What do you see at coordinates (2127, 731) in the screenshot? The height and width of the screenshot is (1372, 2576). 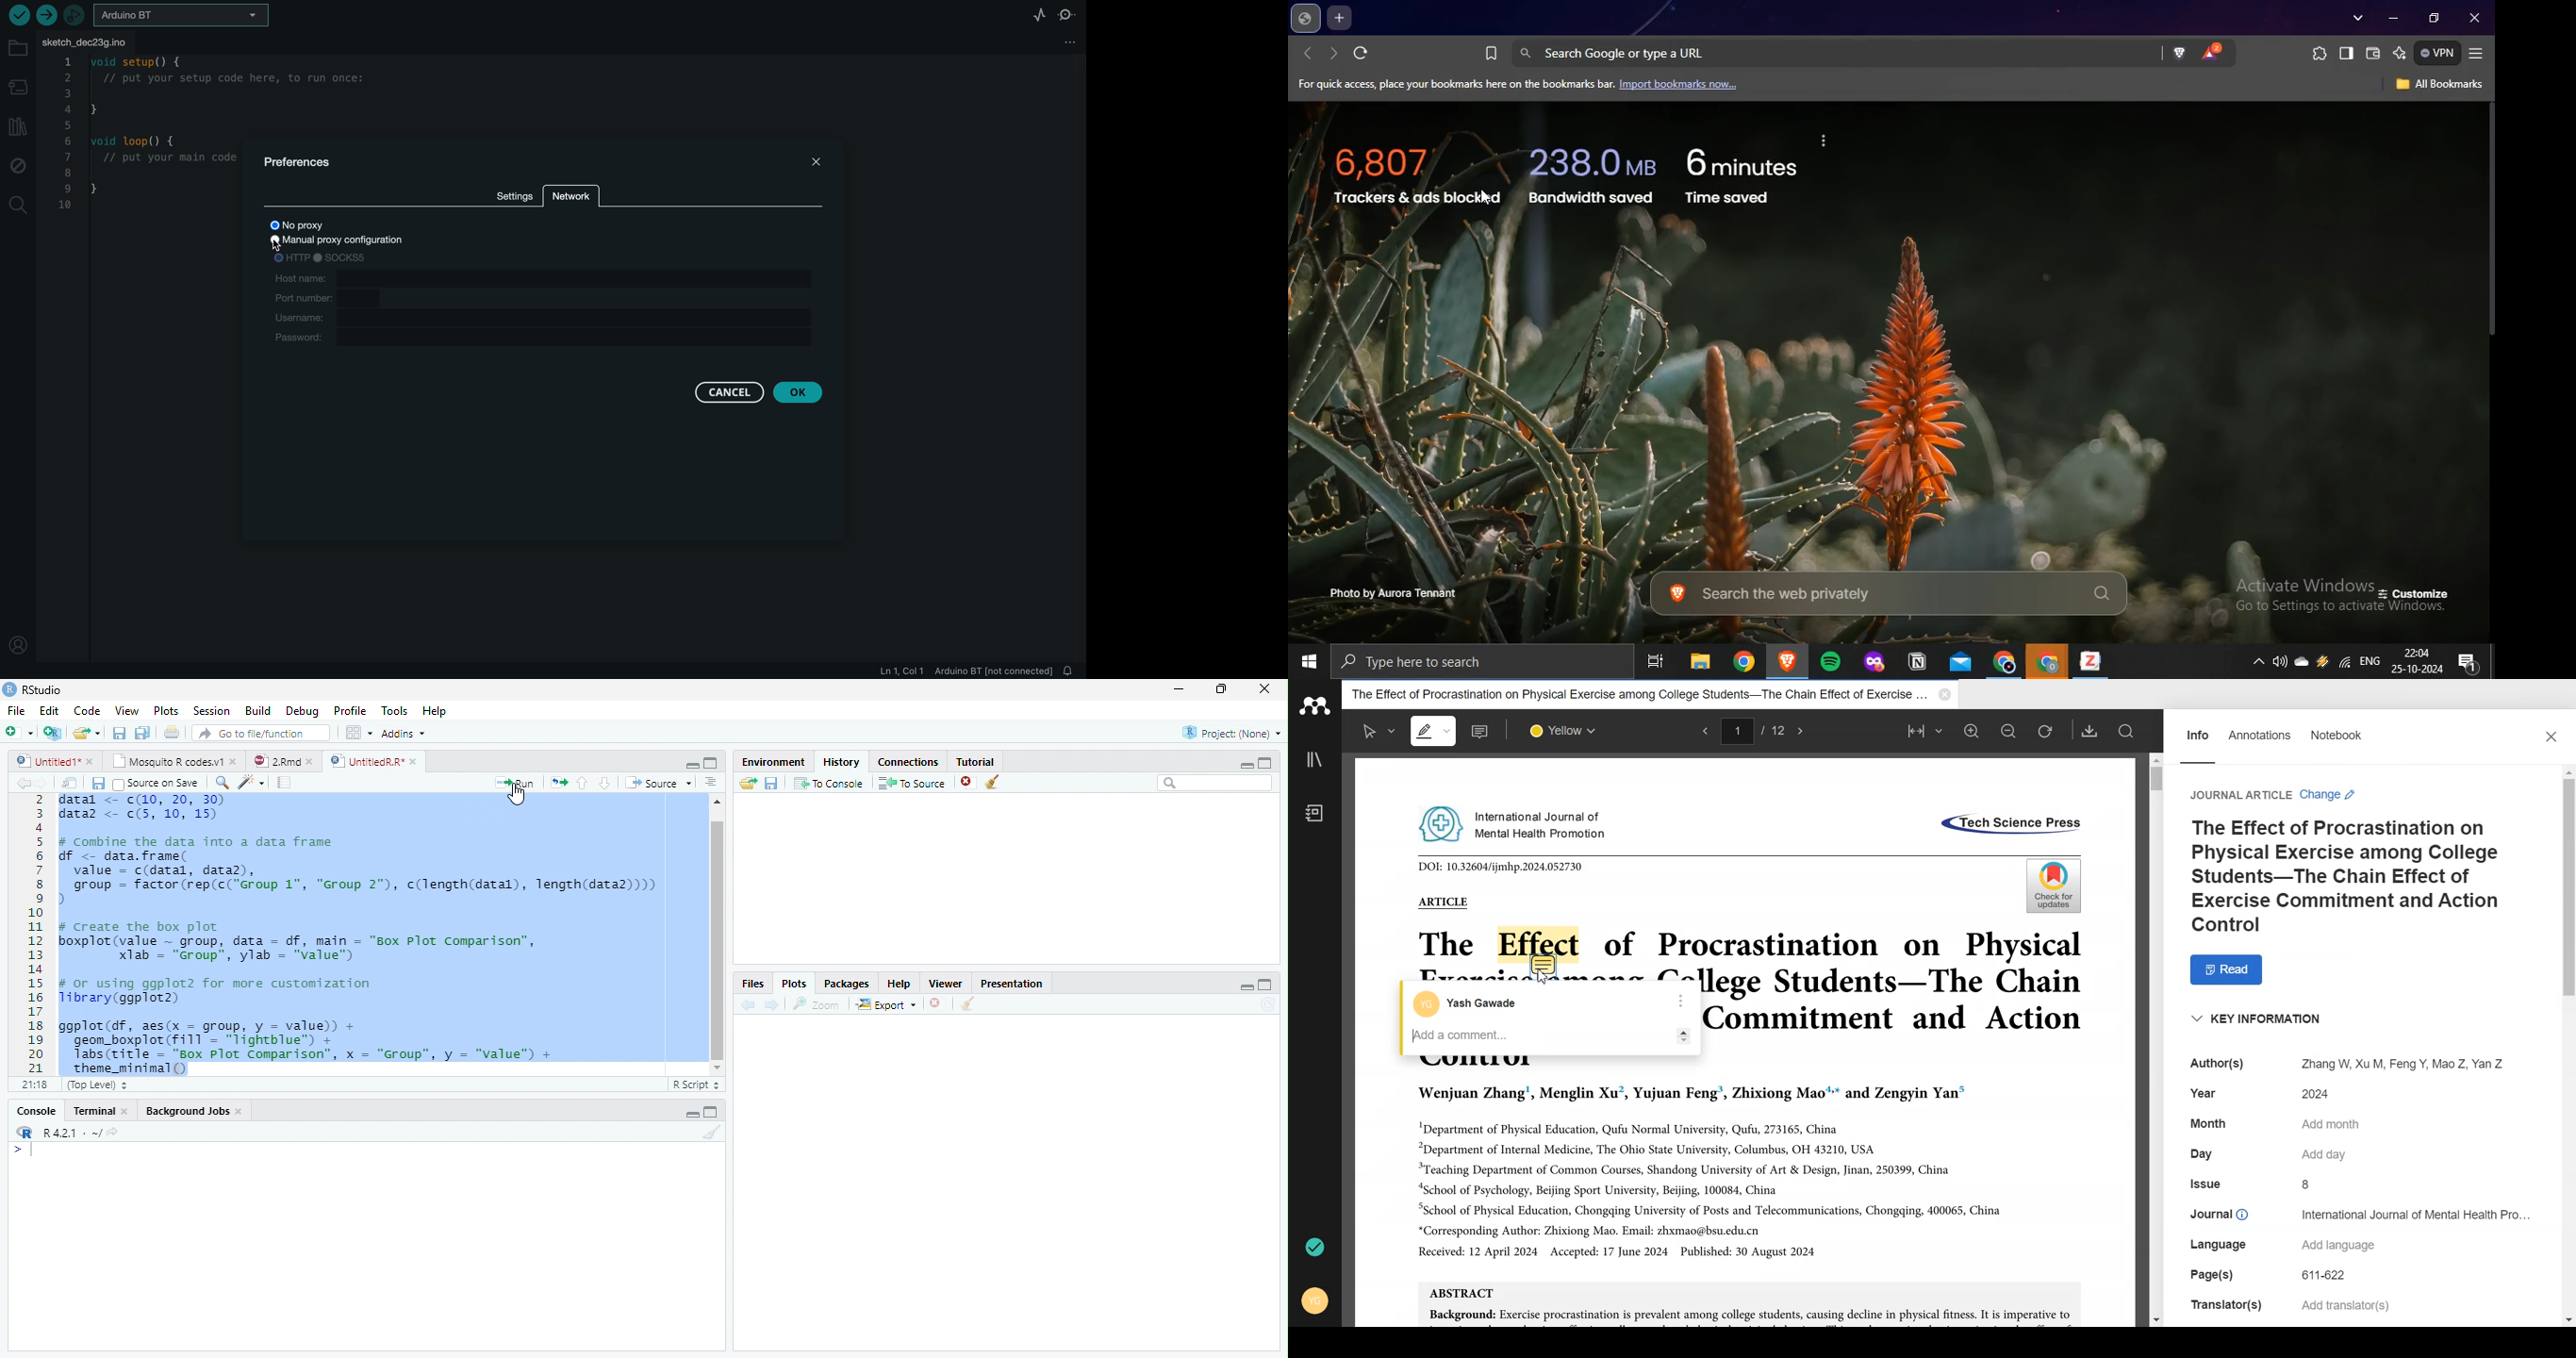 I see `Search` at bounding box center [2127, 731].